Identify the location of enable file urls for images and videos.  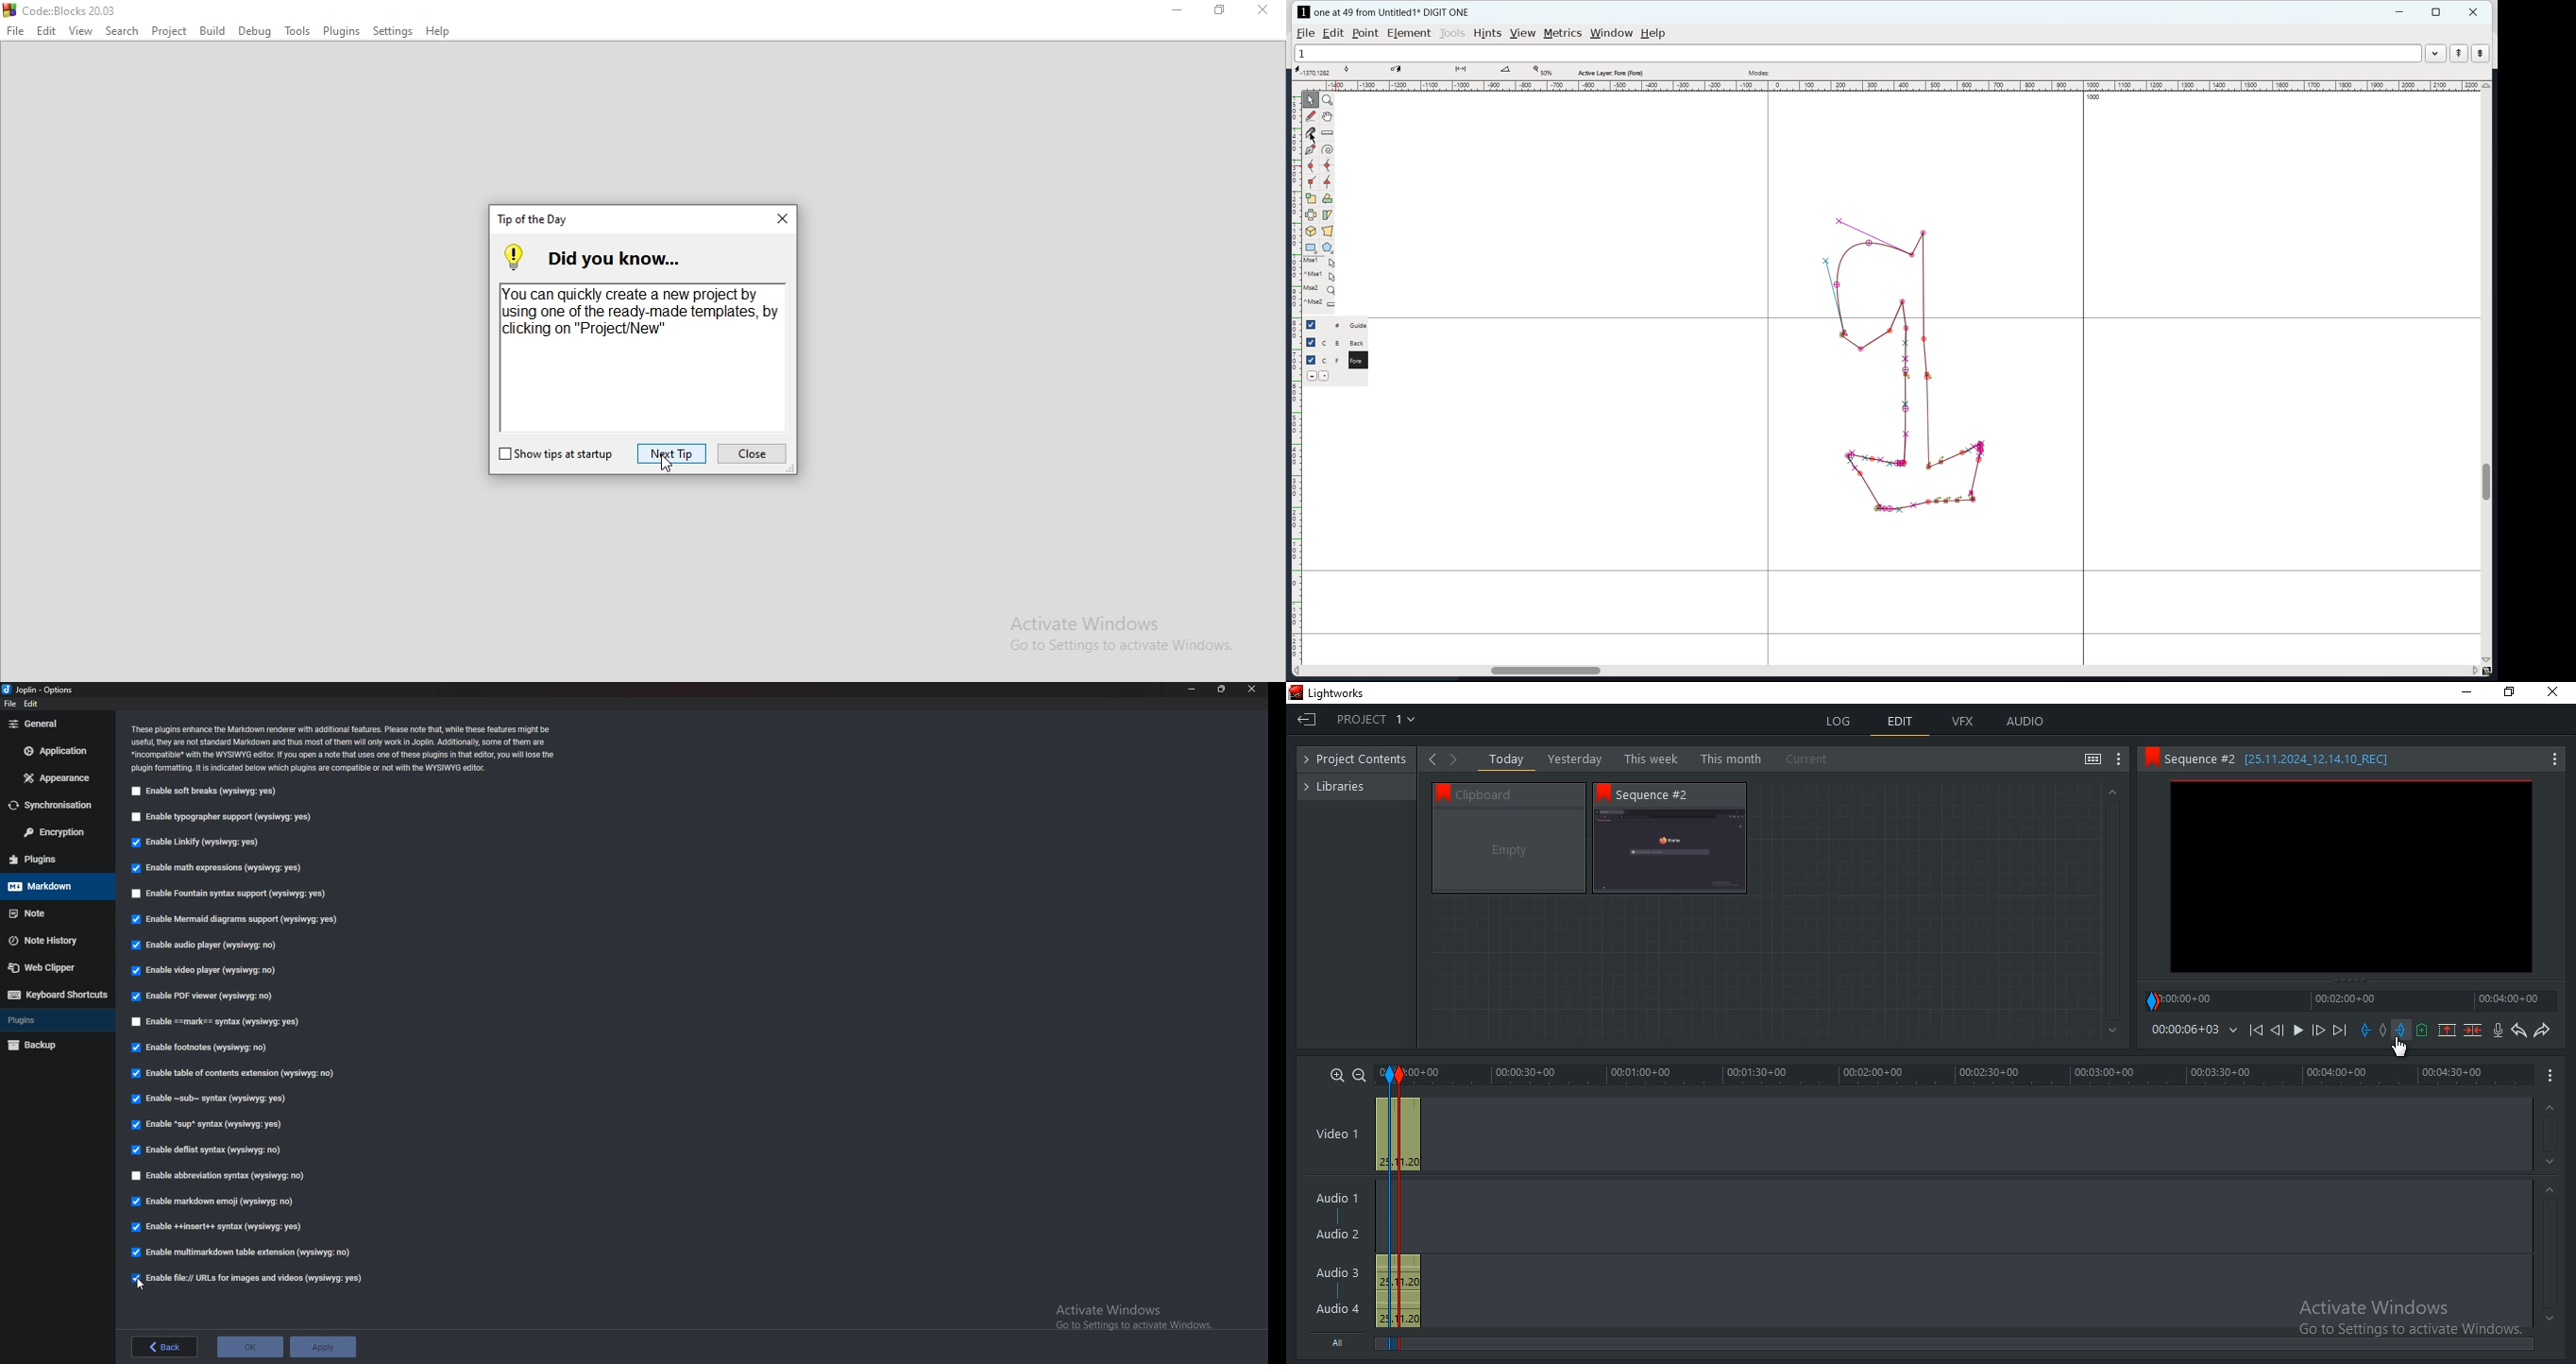
(247, 1278).